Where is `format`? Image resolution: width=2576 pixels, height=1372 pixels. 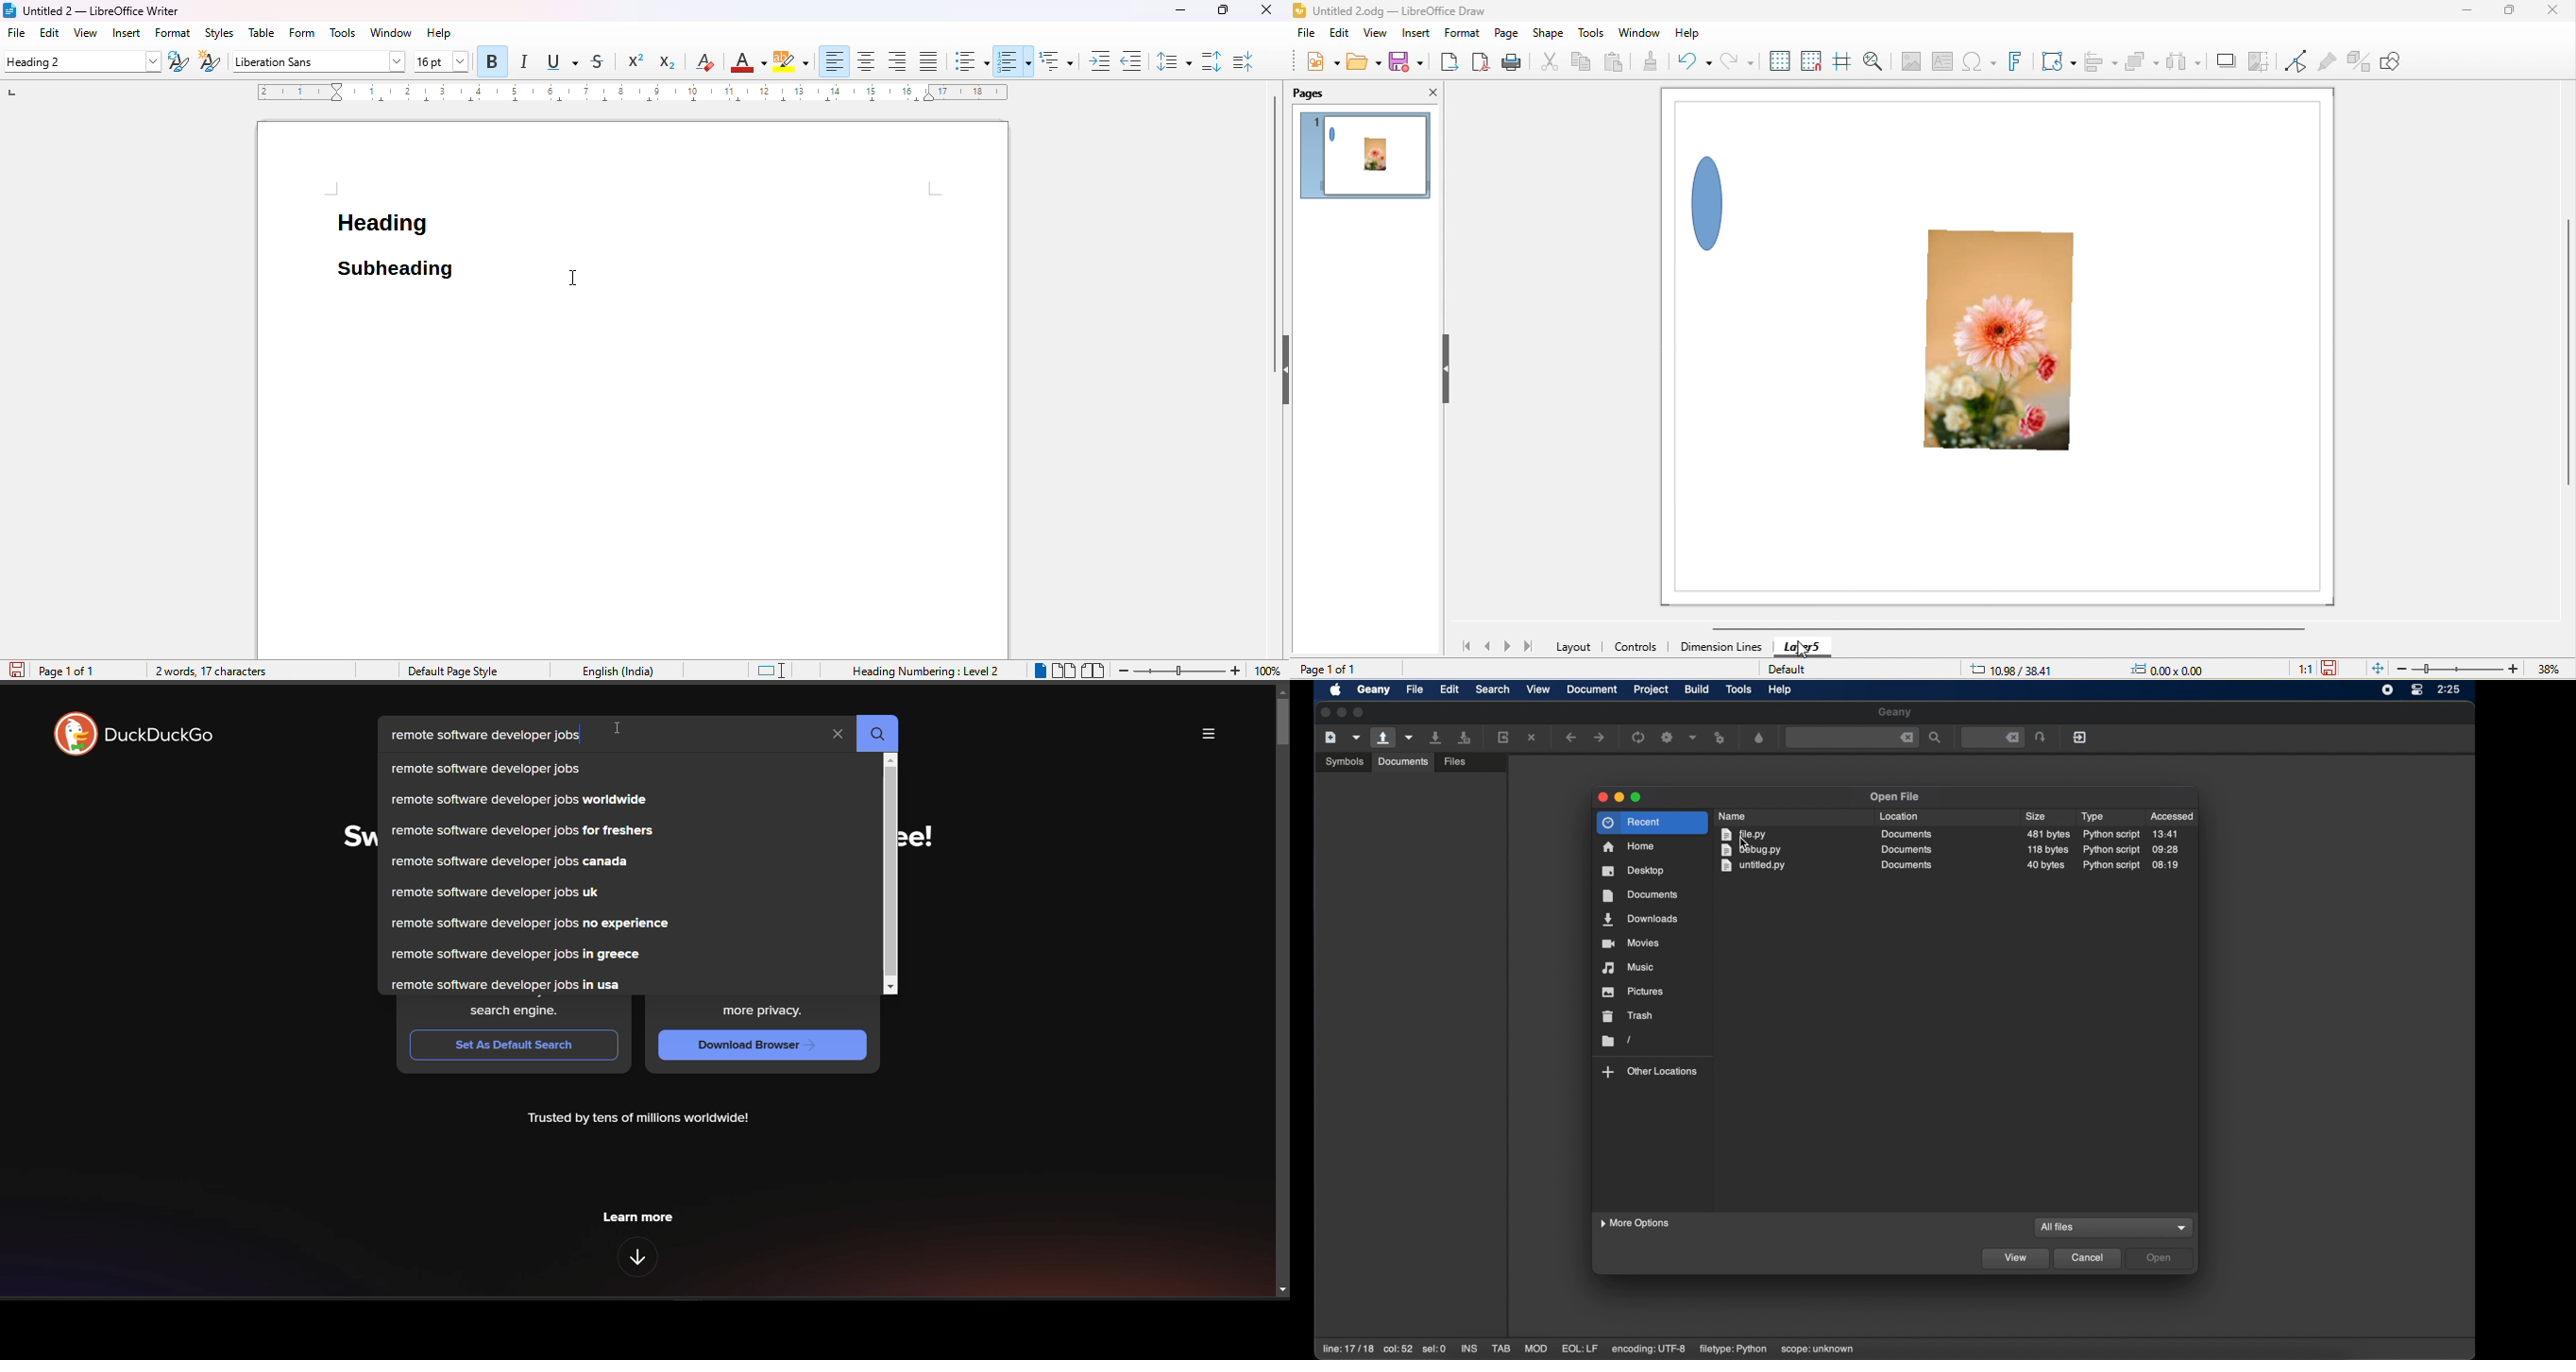
format is located at coordinates (174, 33).